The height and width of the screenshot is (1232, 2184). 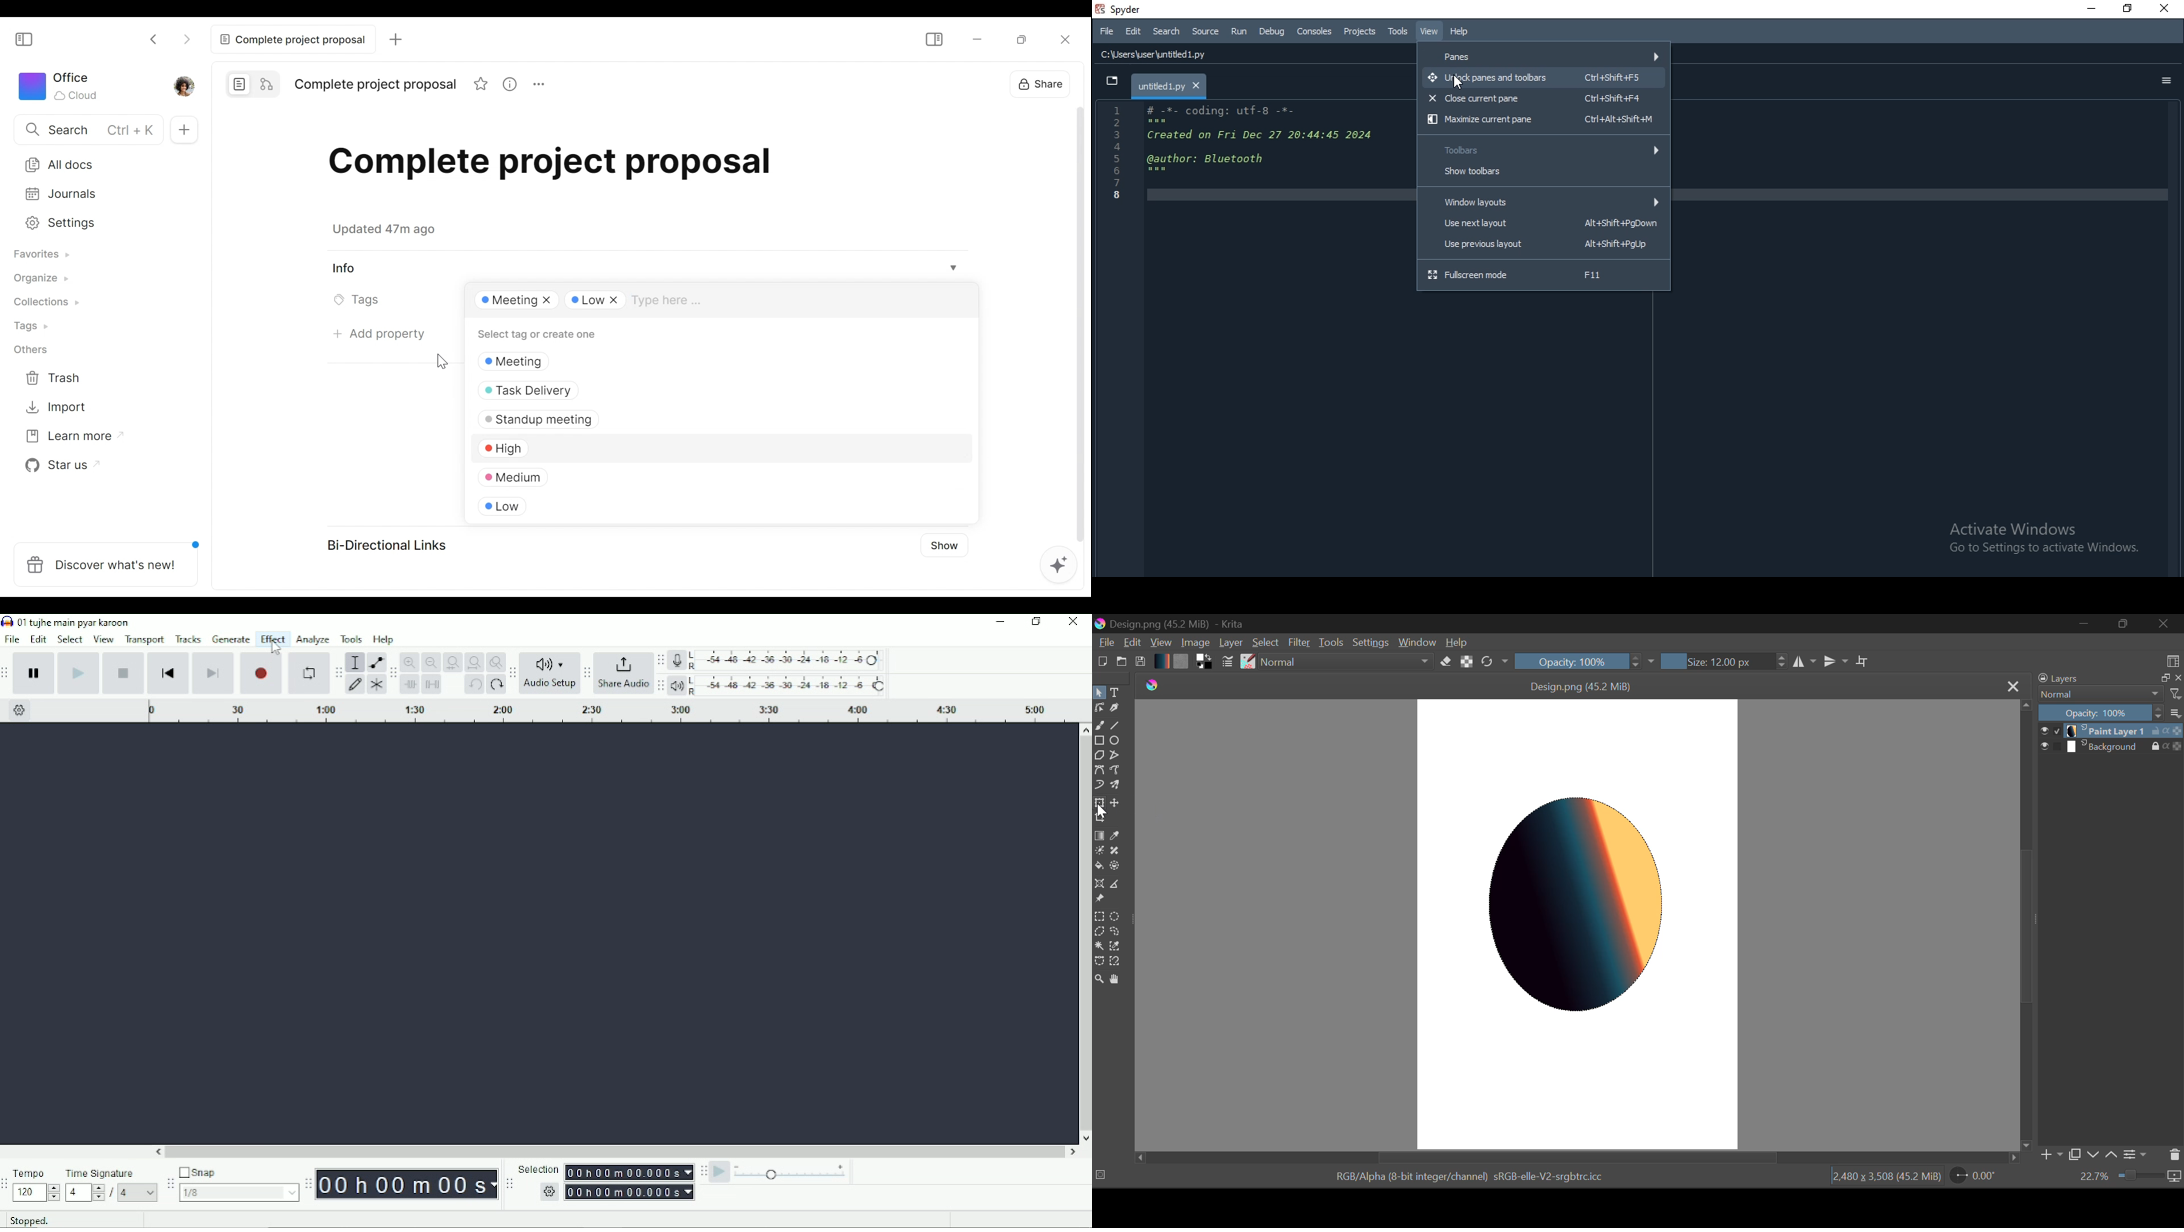 What do you see at coordinates (1161, 661) in the screenshot?
I see `Gradient` at bounding box center [1161, 661].